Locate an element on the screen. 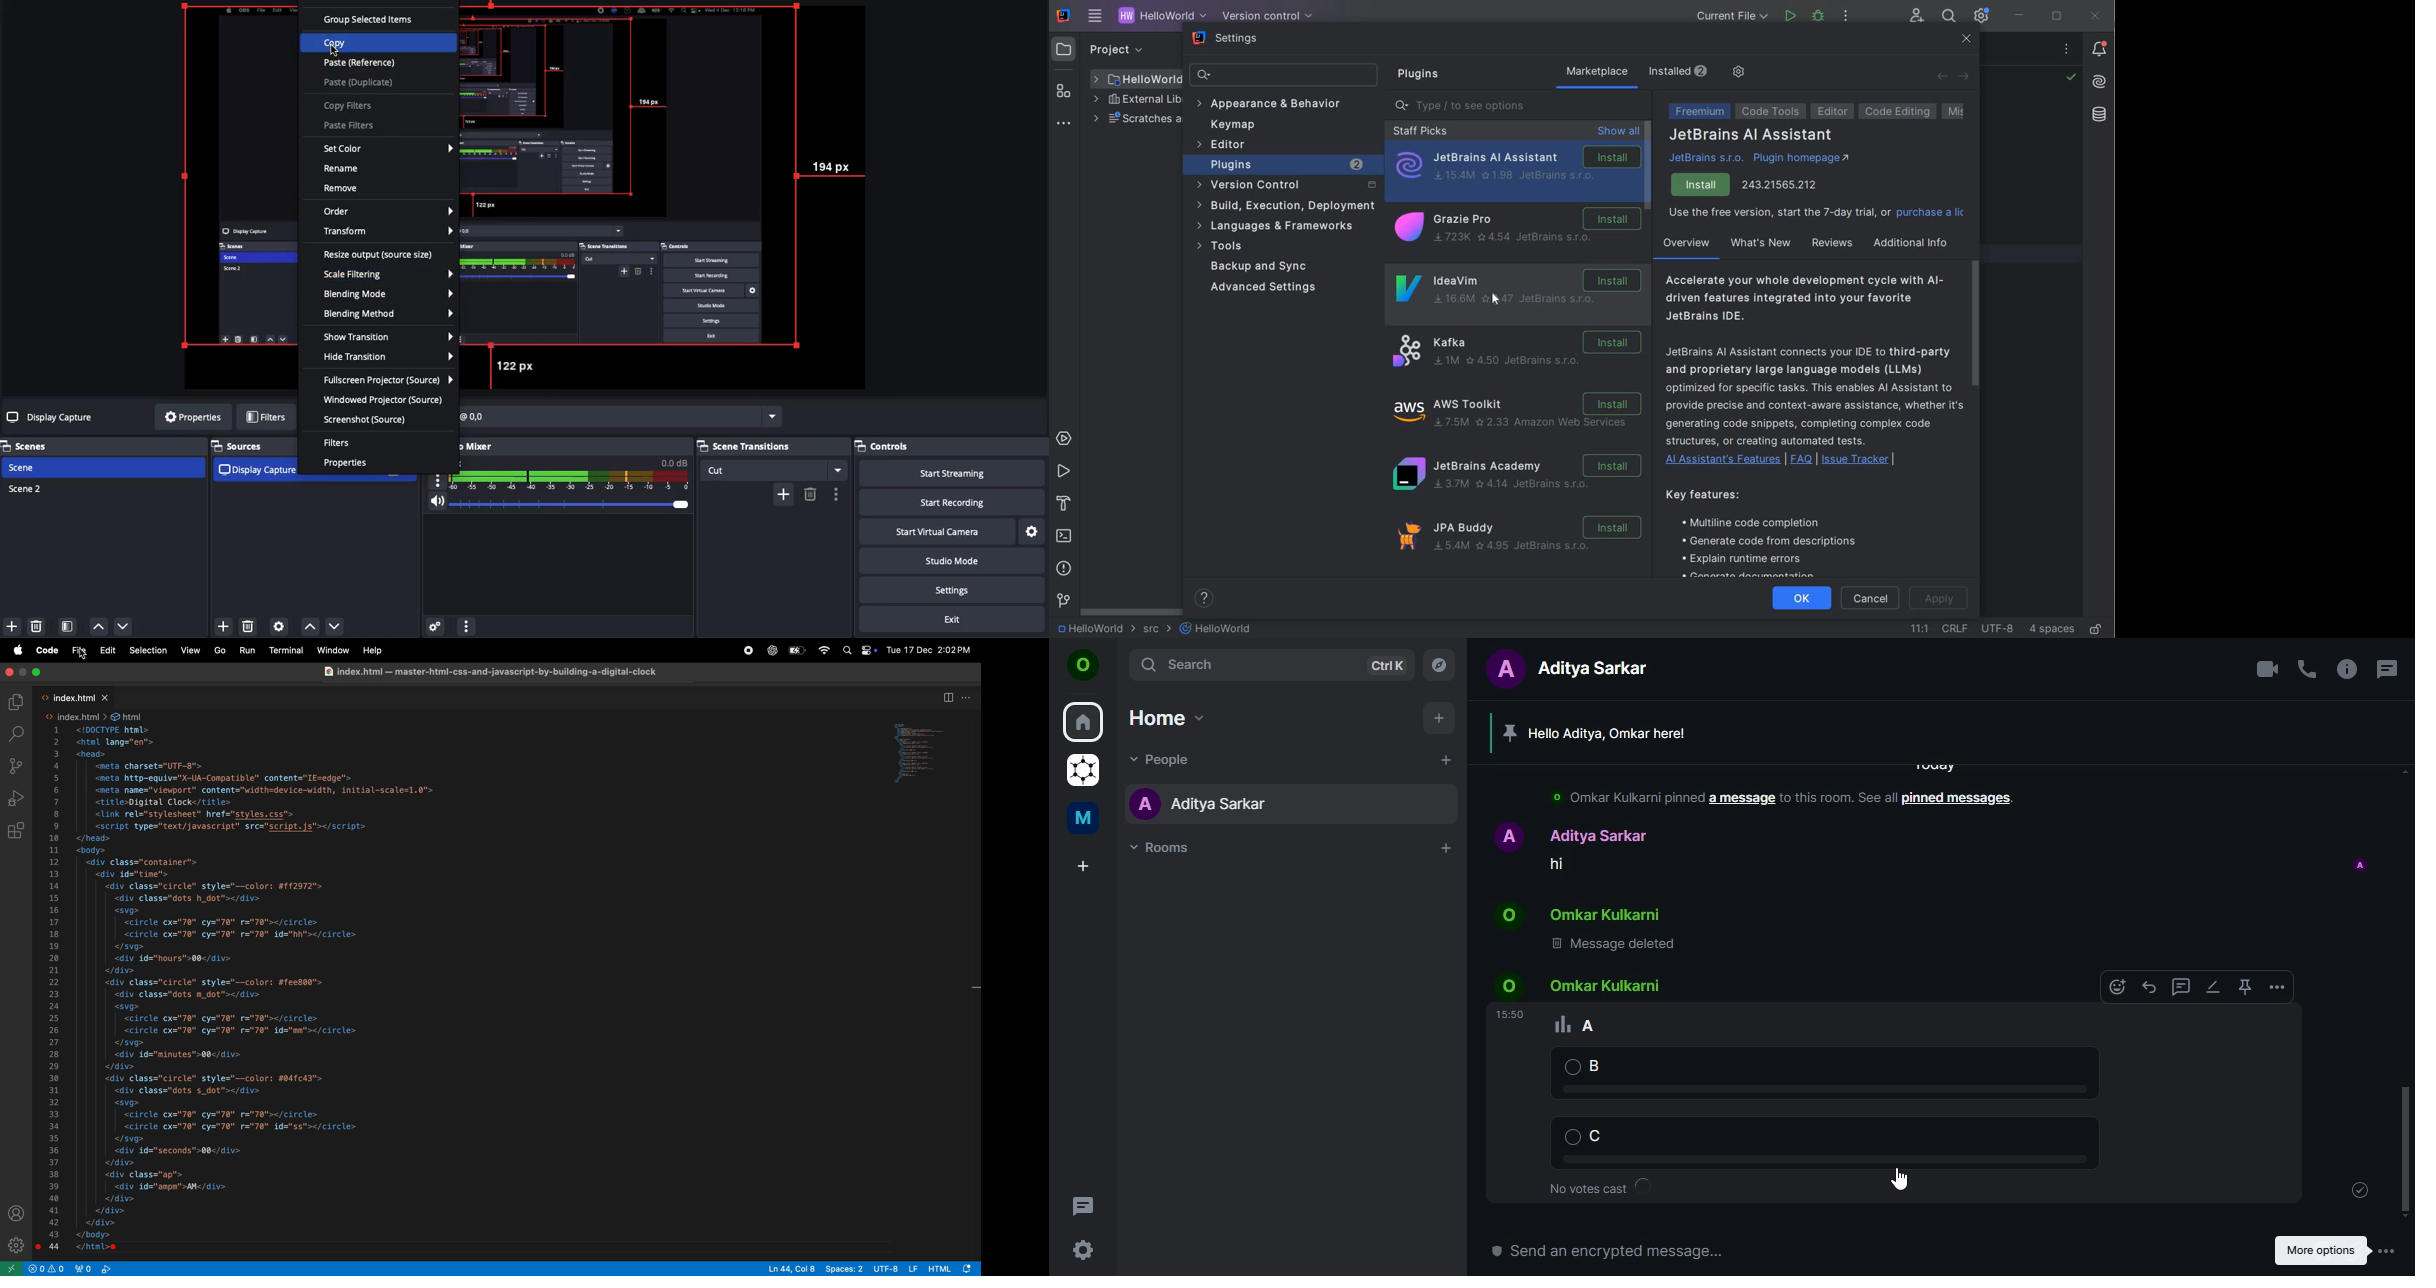 This screenshot has width=2436, height=1288. Fullscreen projector  is located at coordinates (391, 380).